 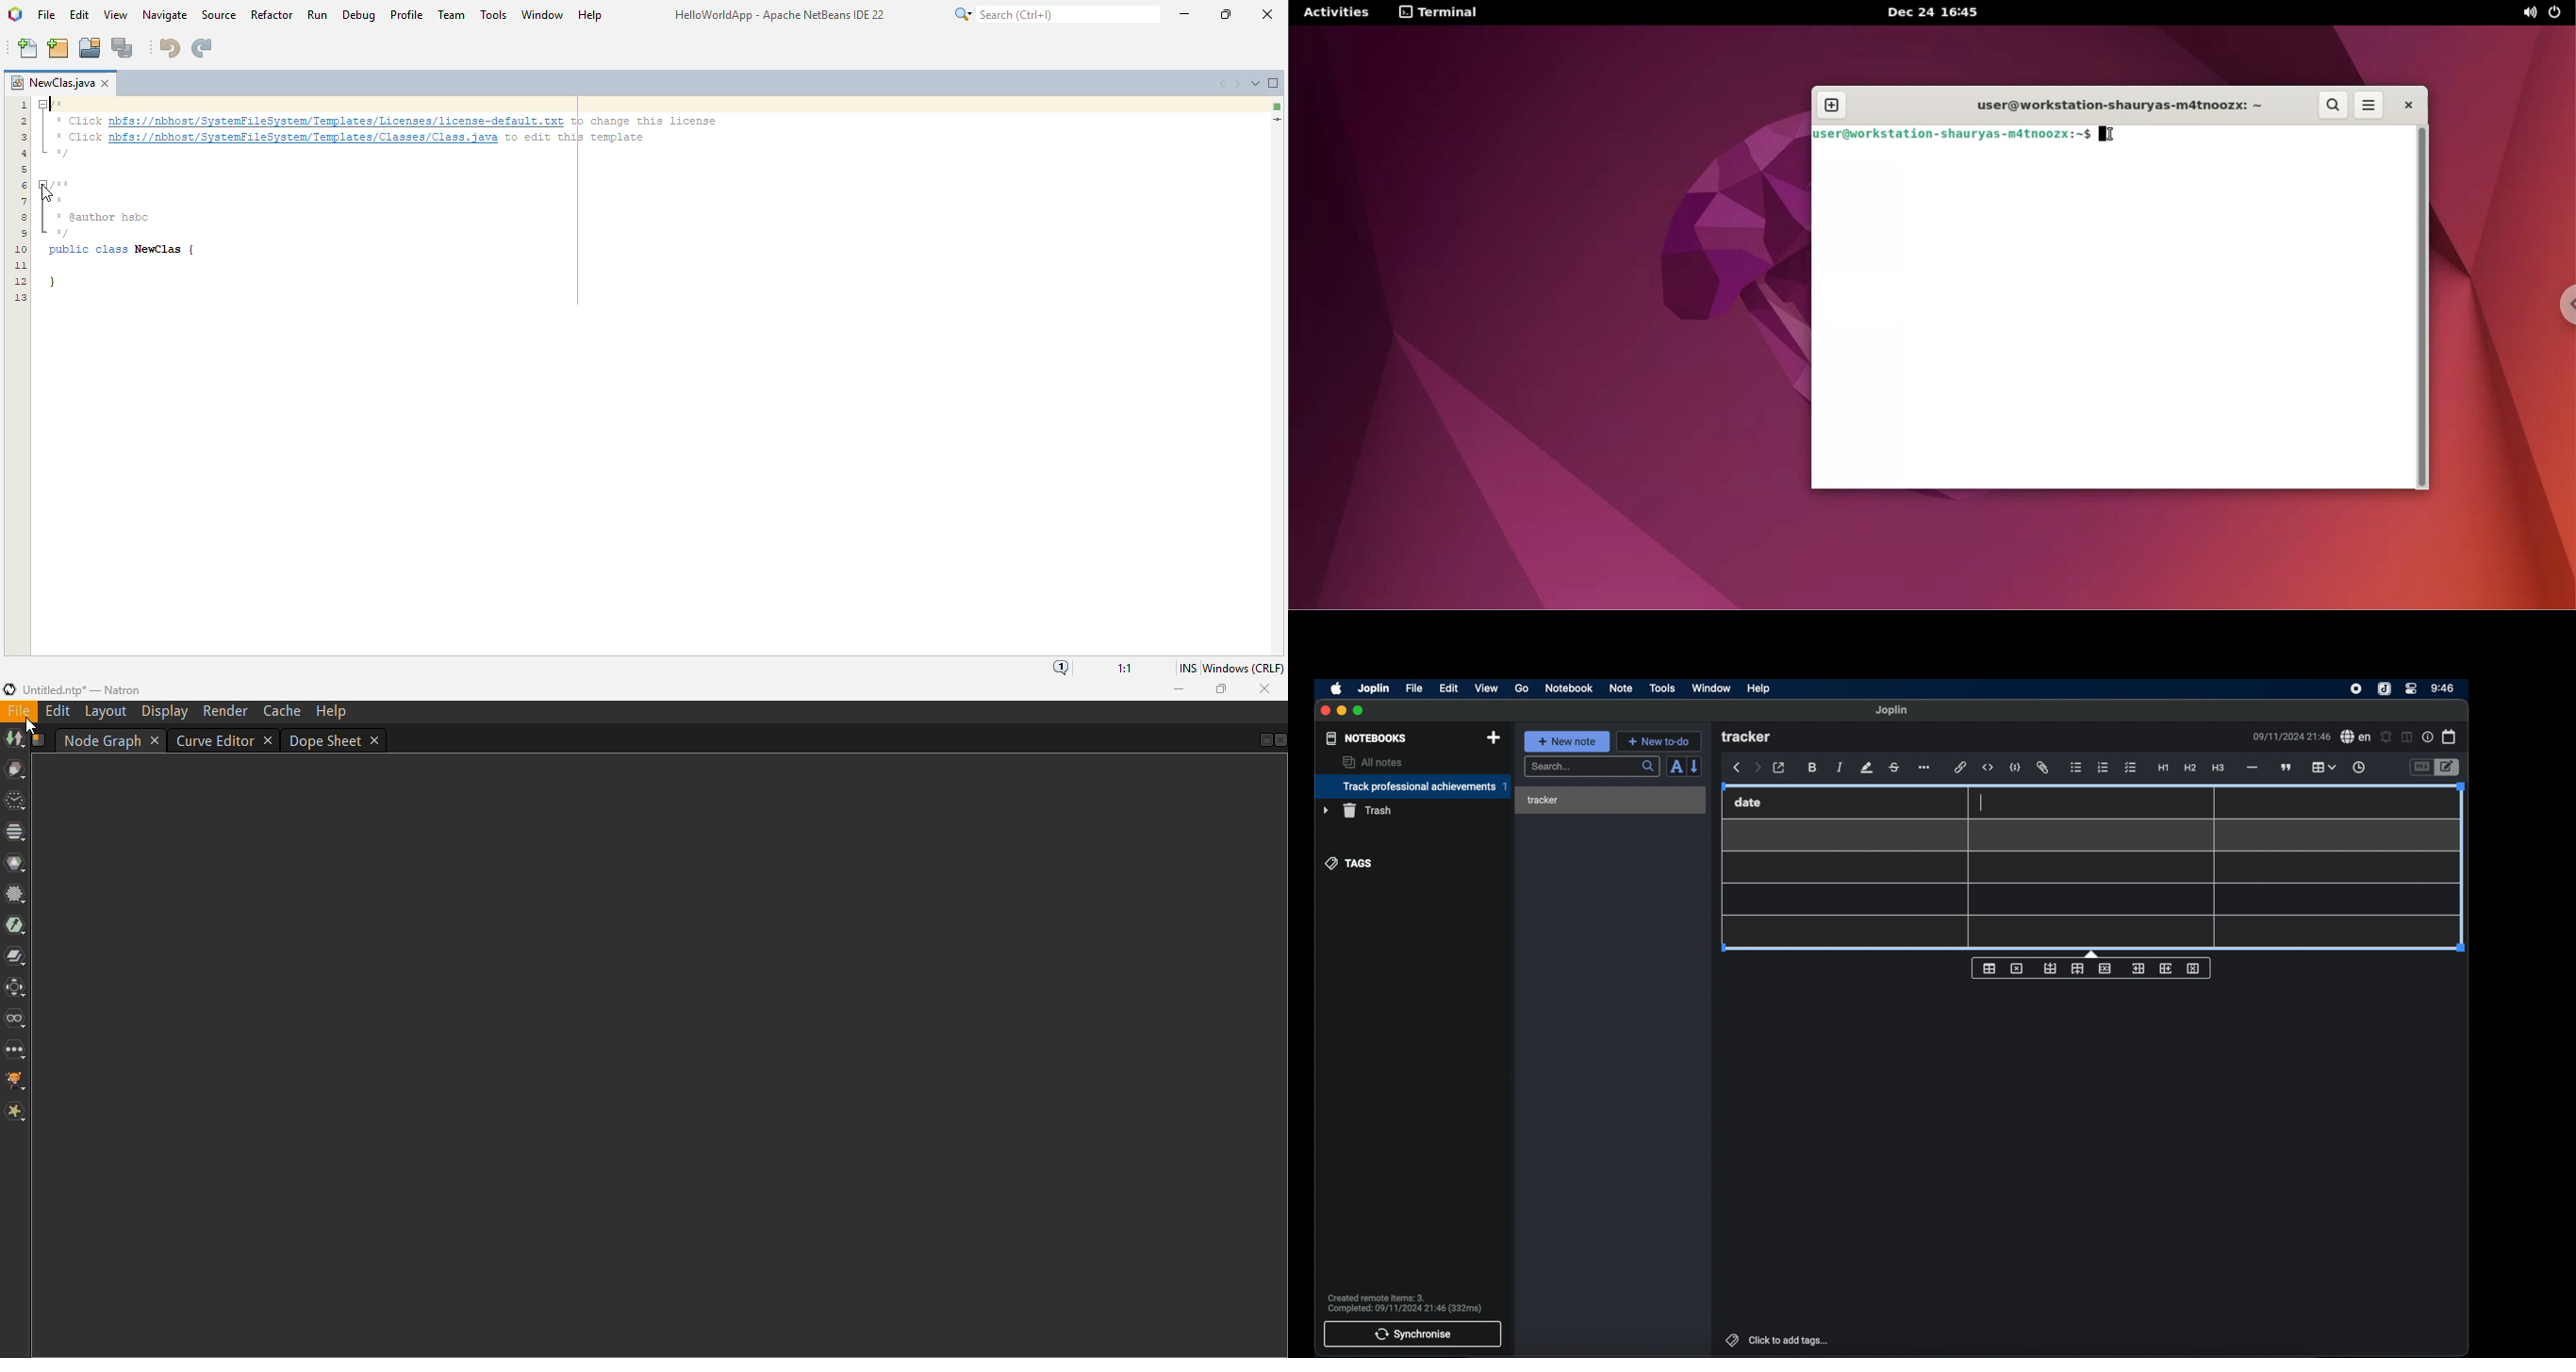 I want to click on redo, so click(x=203, y=48).